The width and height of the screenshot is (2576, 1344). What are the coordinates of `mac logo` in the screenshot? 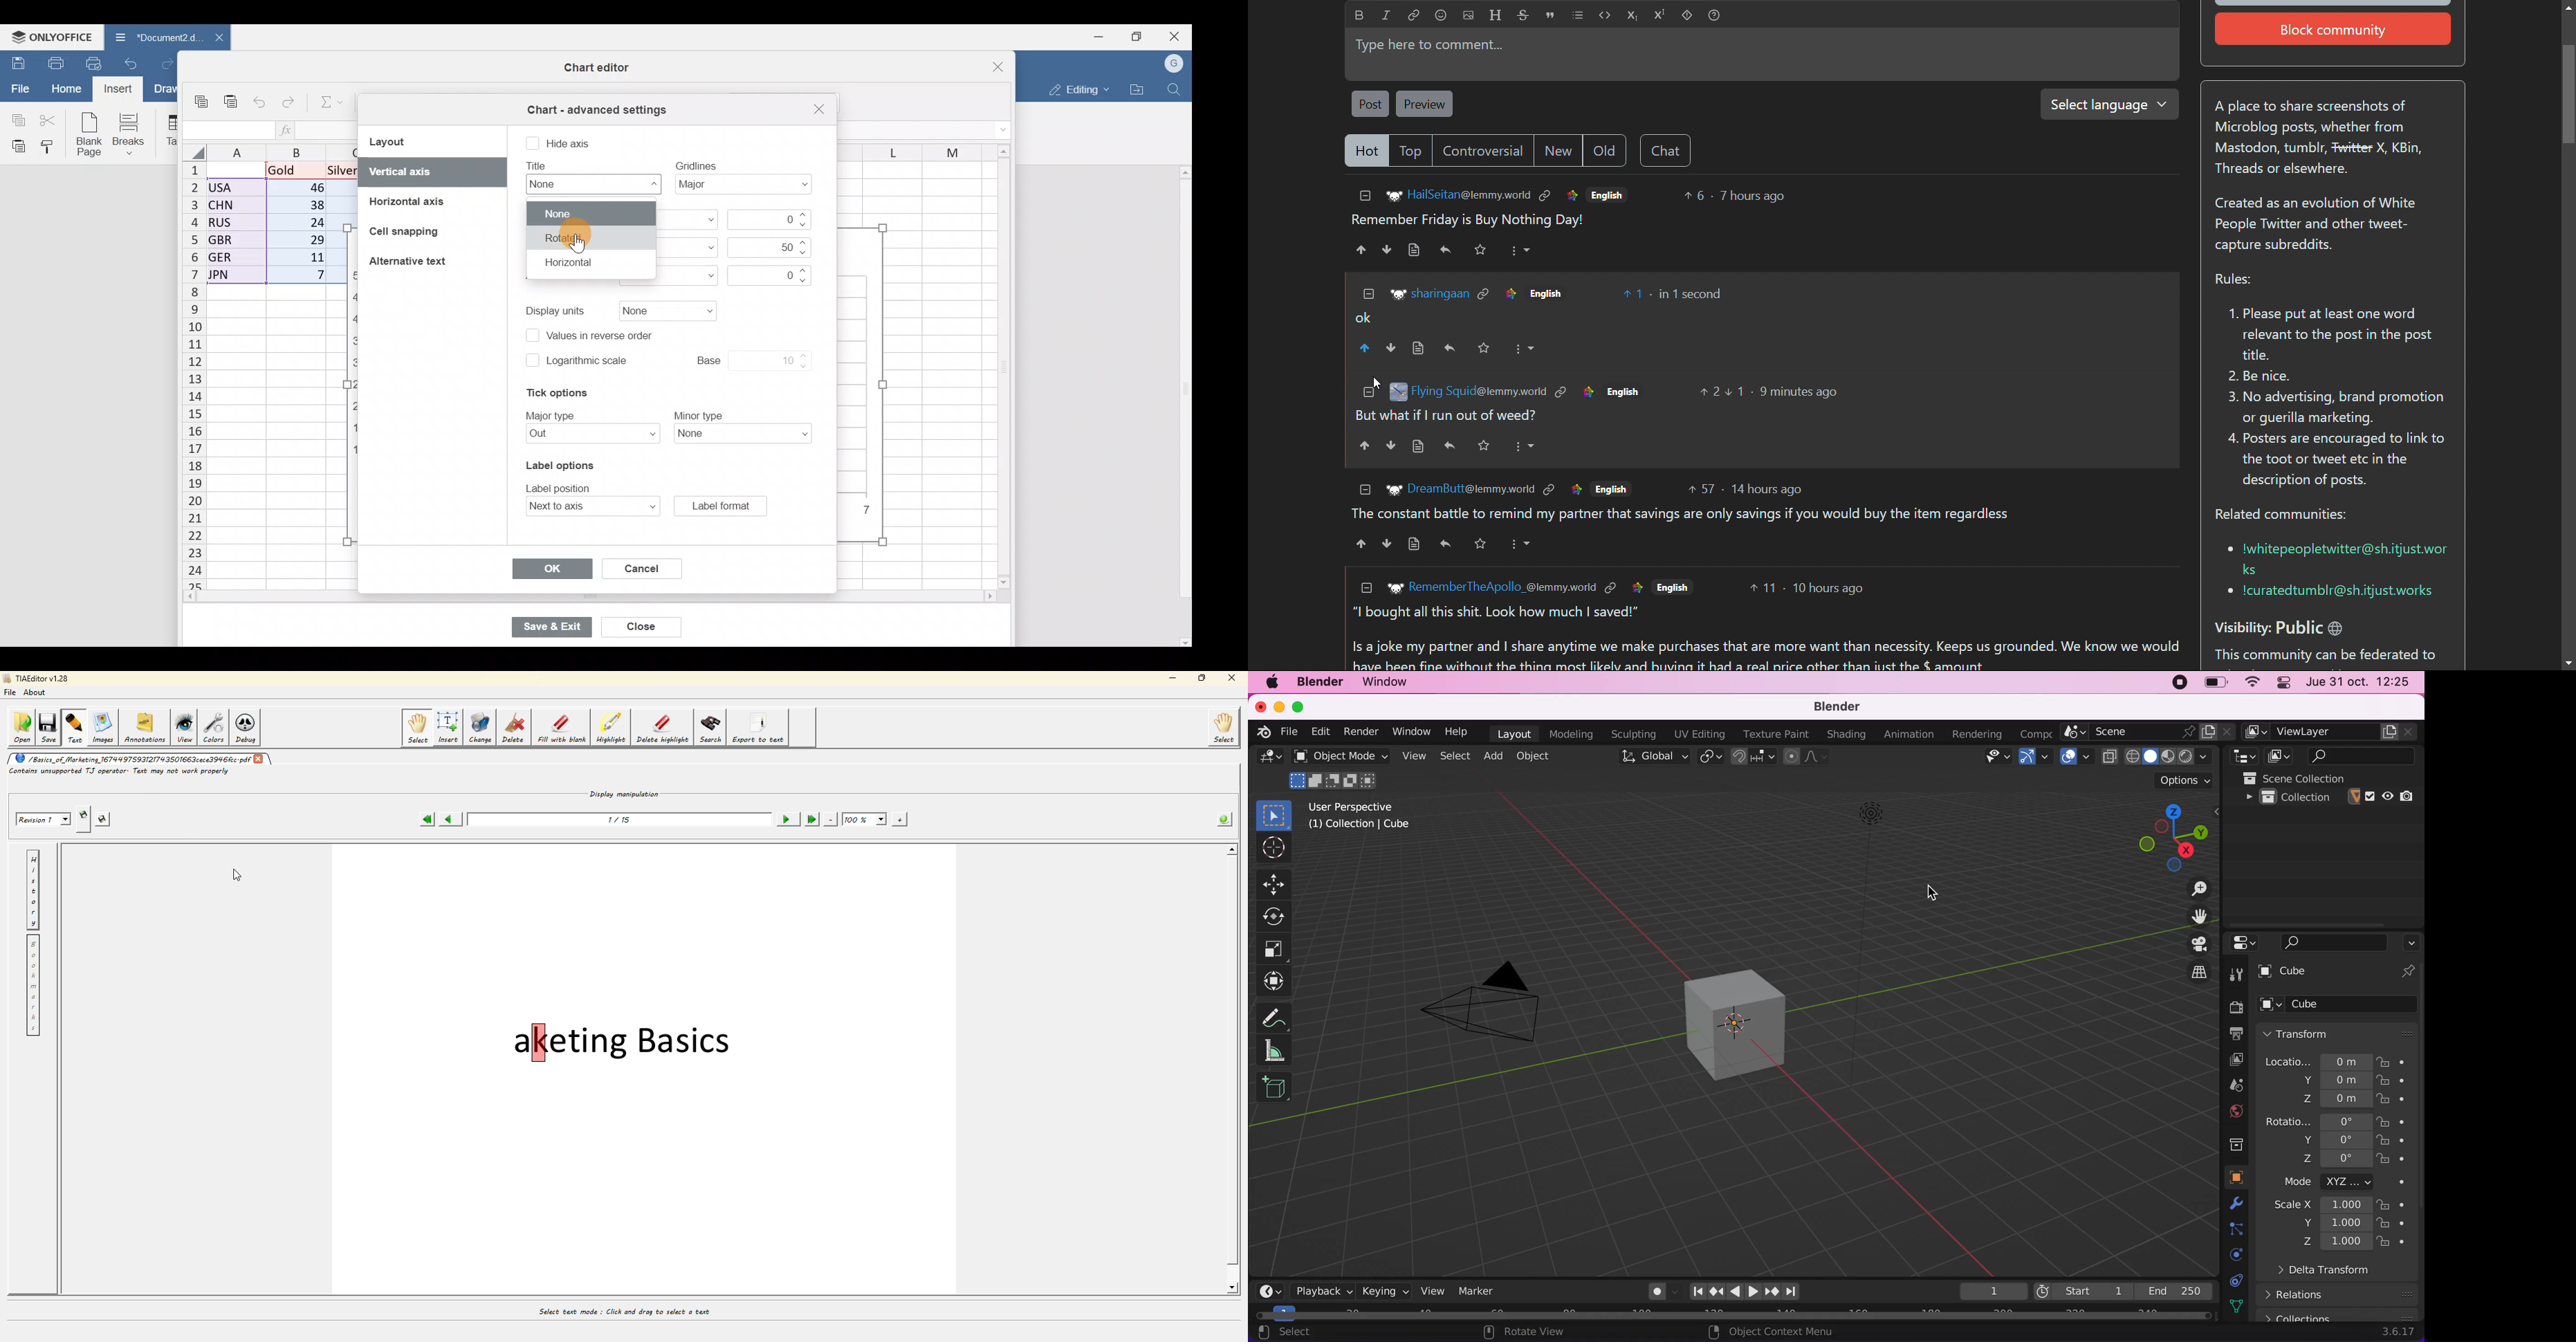 It's located at (1273, 684).